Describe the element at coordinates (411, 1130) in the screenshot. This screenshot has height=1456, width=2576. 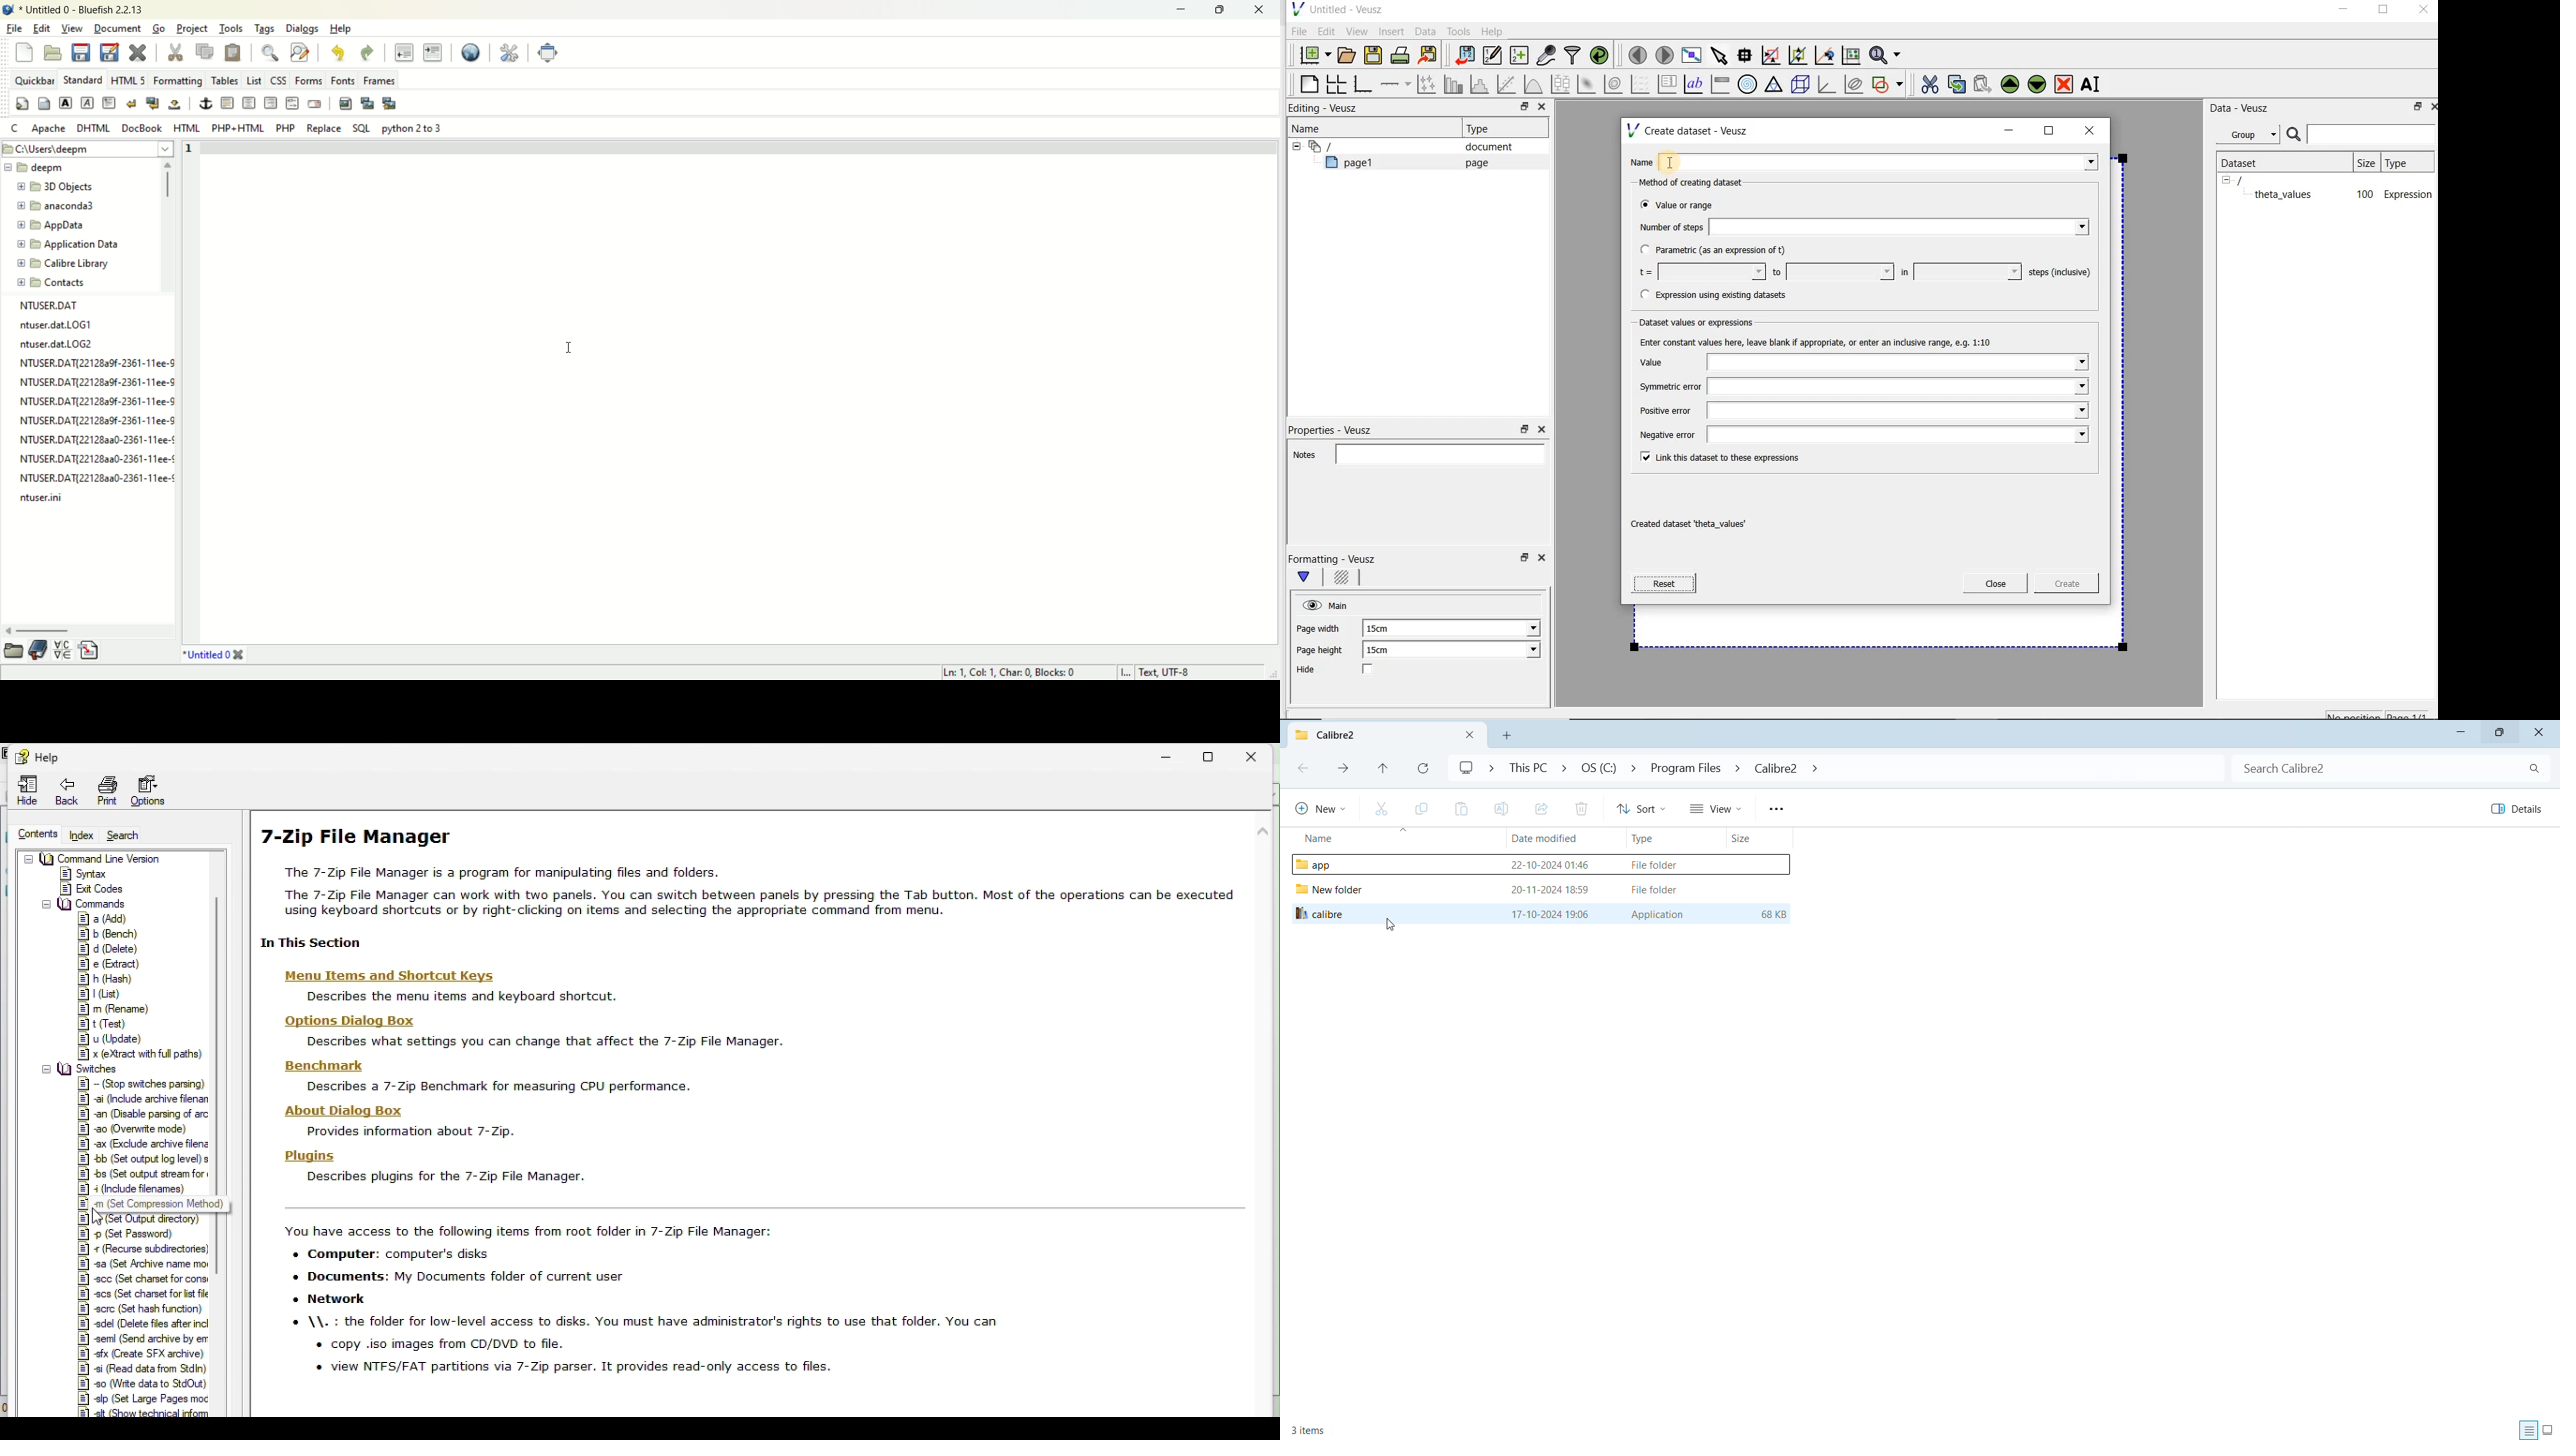
I see `description text` at that location.